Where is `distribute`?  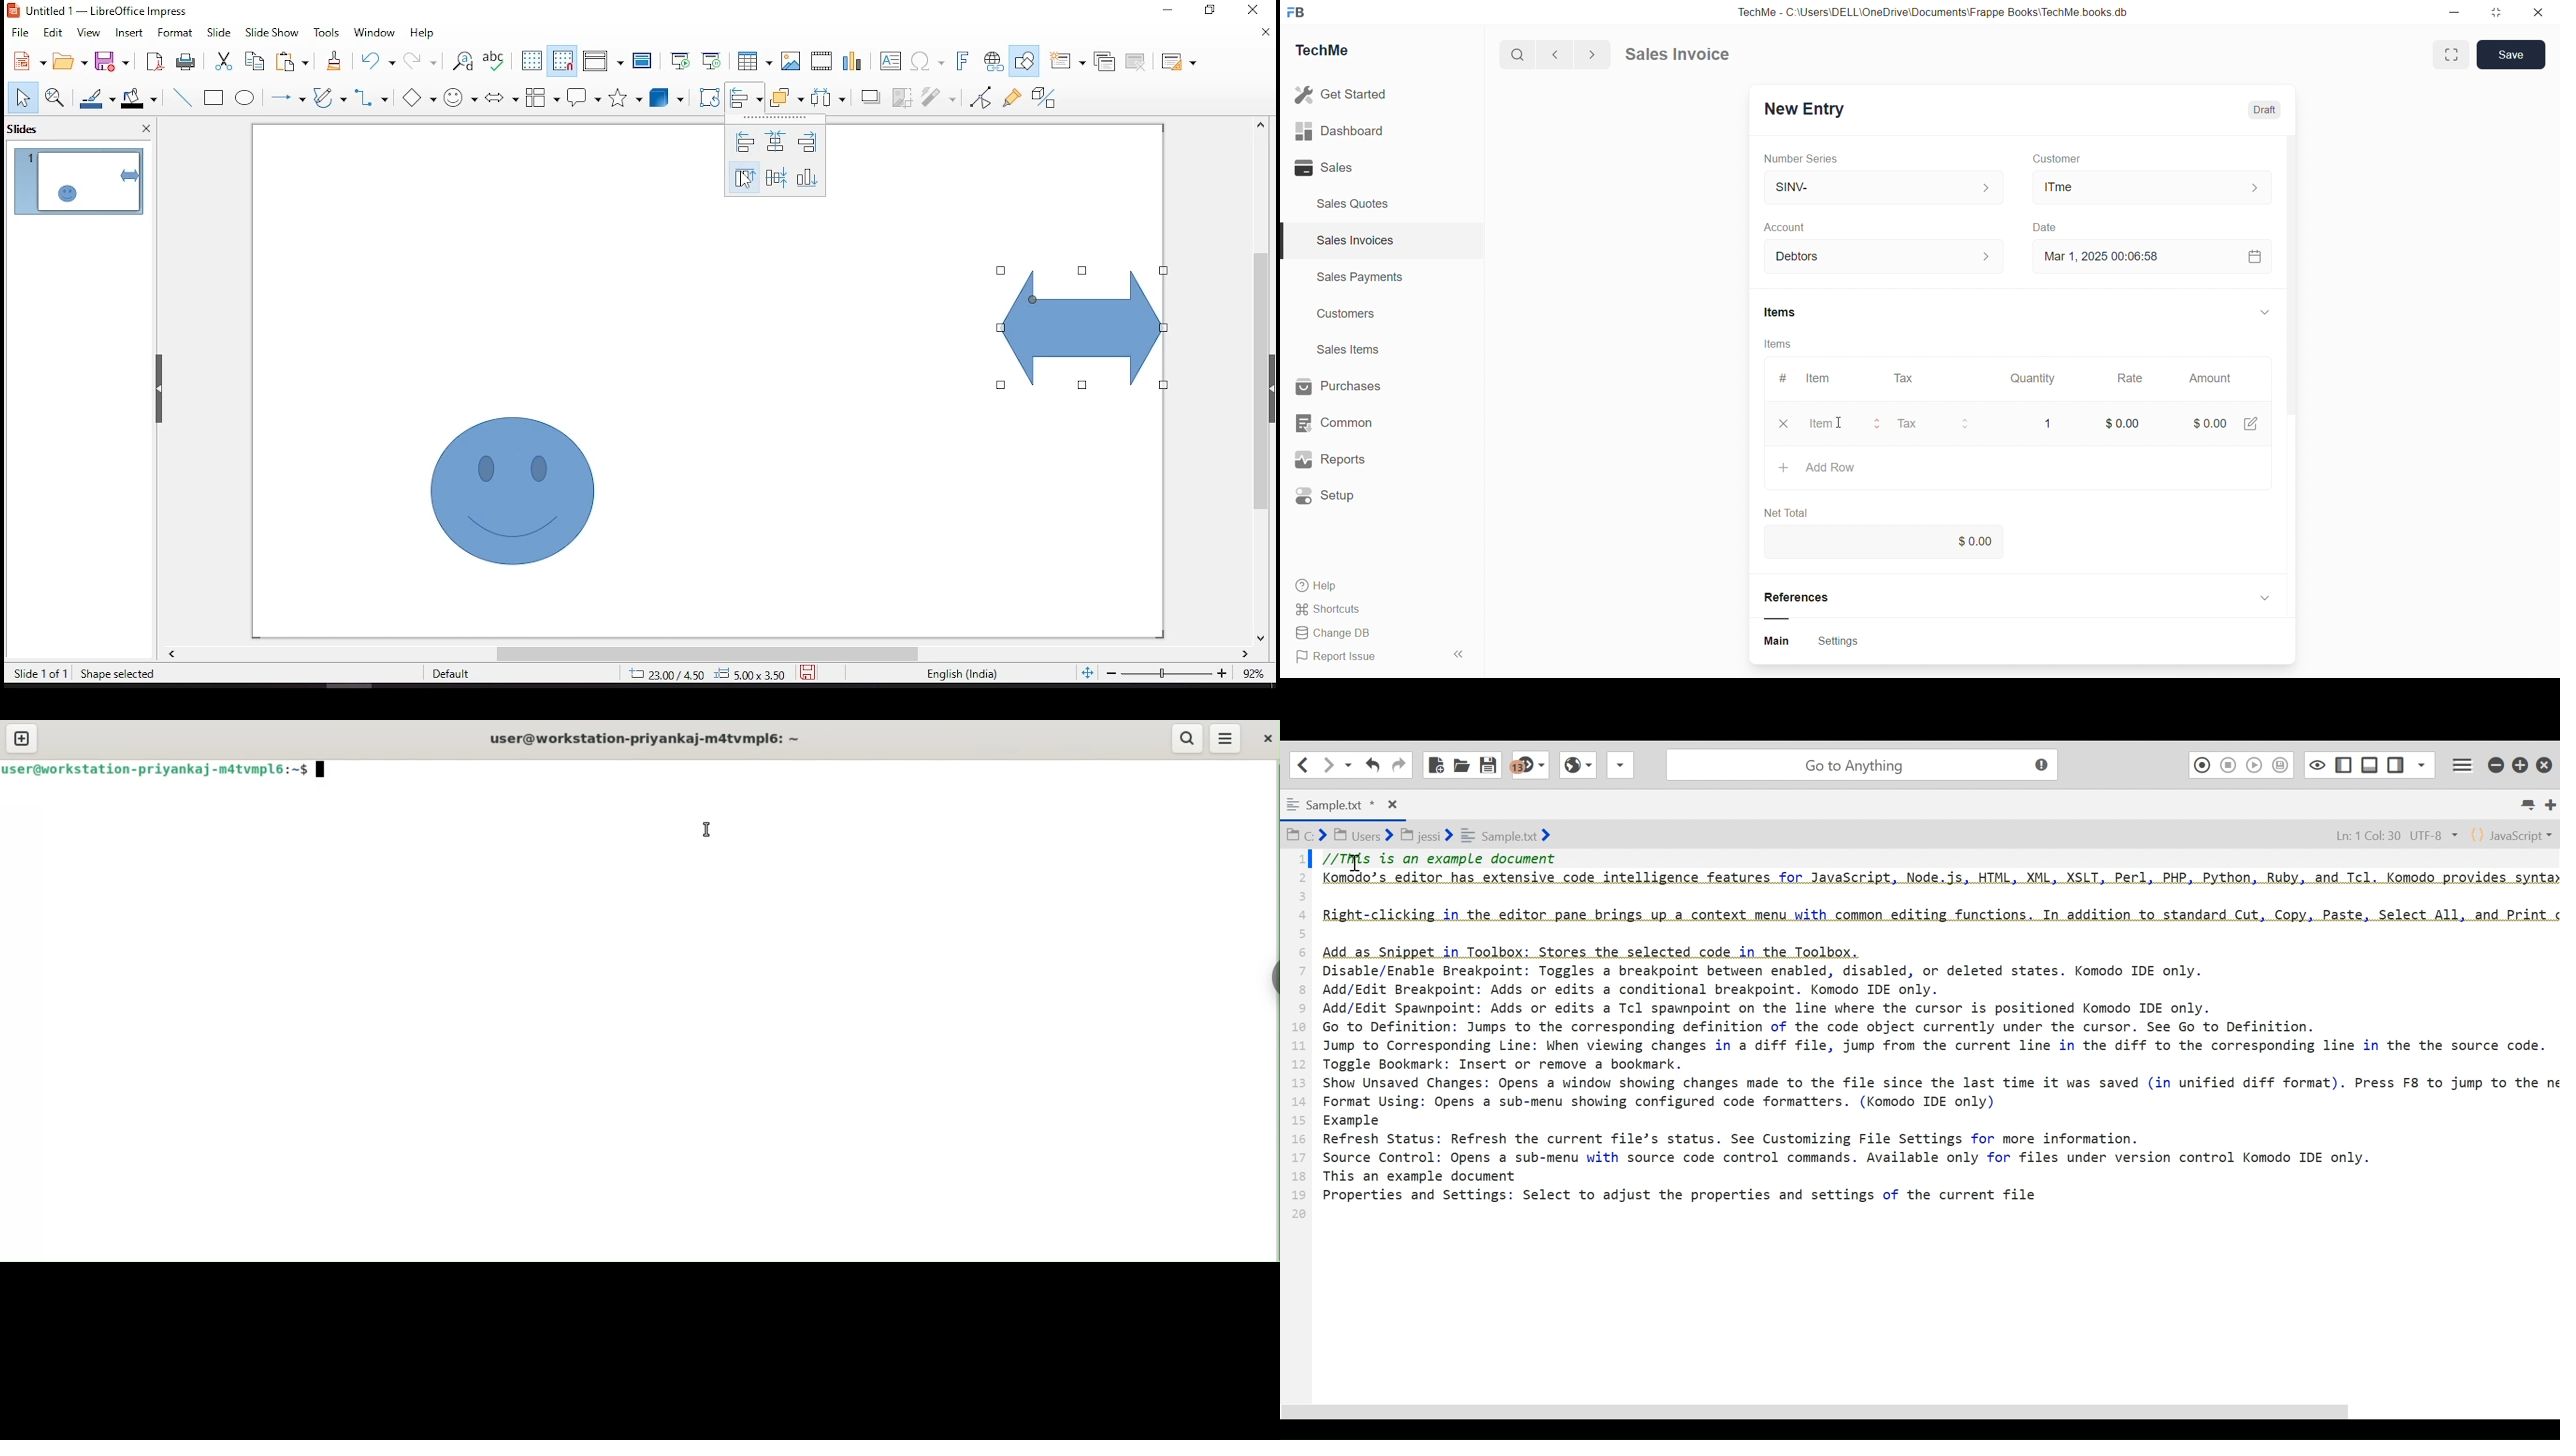
distribute is located at coordinates (824, 96).